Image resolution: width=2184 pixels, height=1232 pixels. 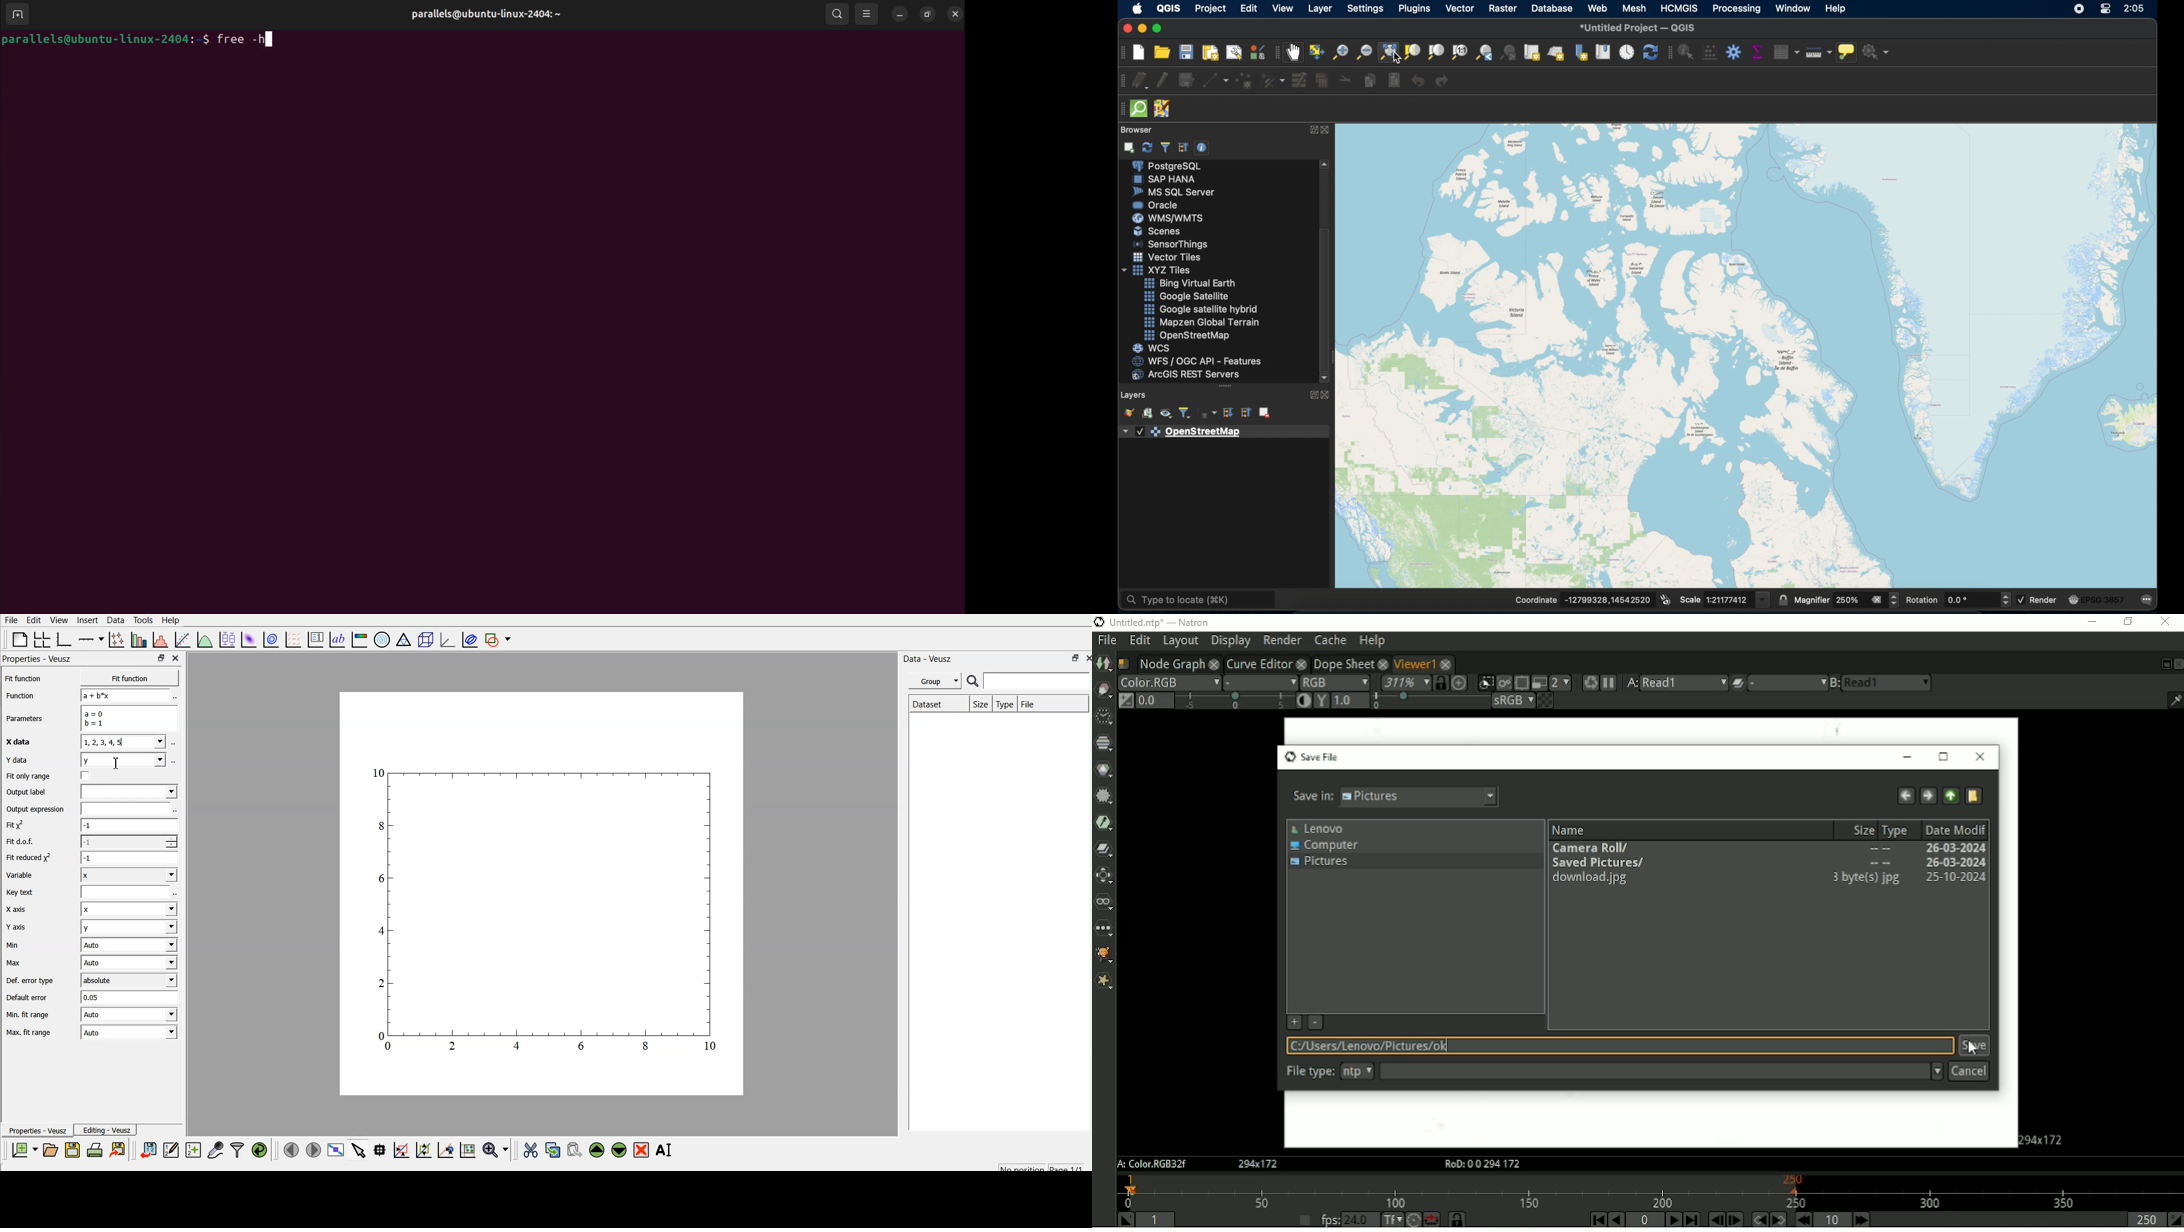 What do you see at coordinates (553, 1151) in the screenshot?
I see `copy the selected widget` at bounding box center [553, 1151].